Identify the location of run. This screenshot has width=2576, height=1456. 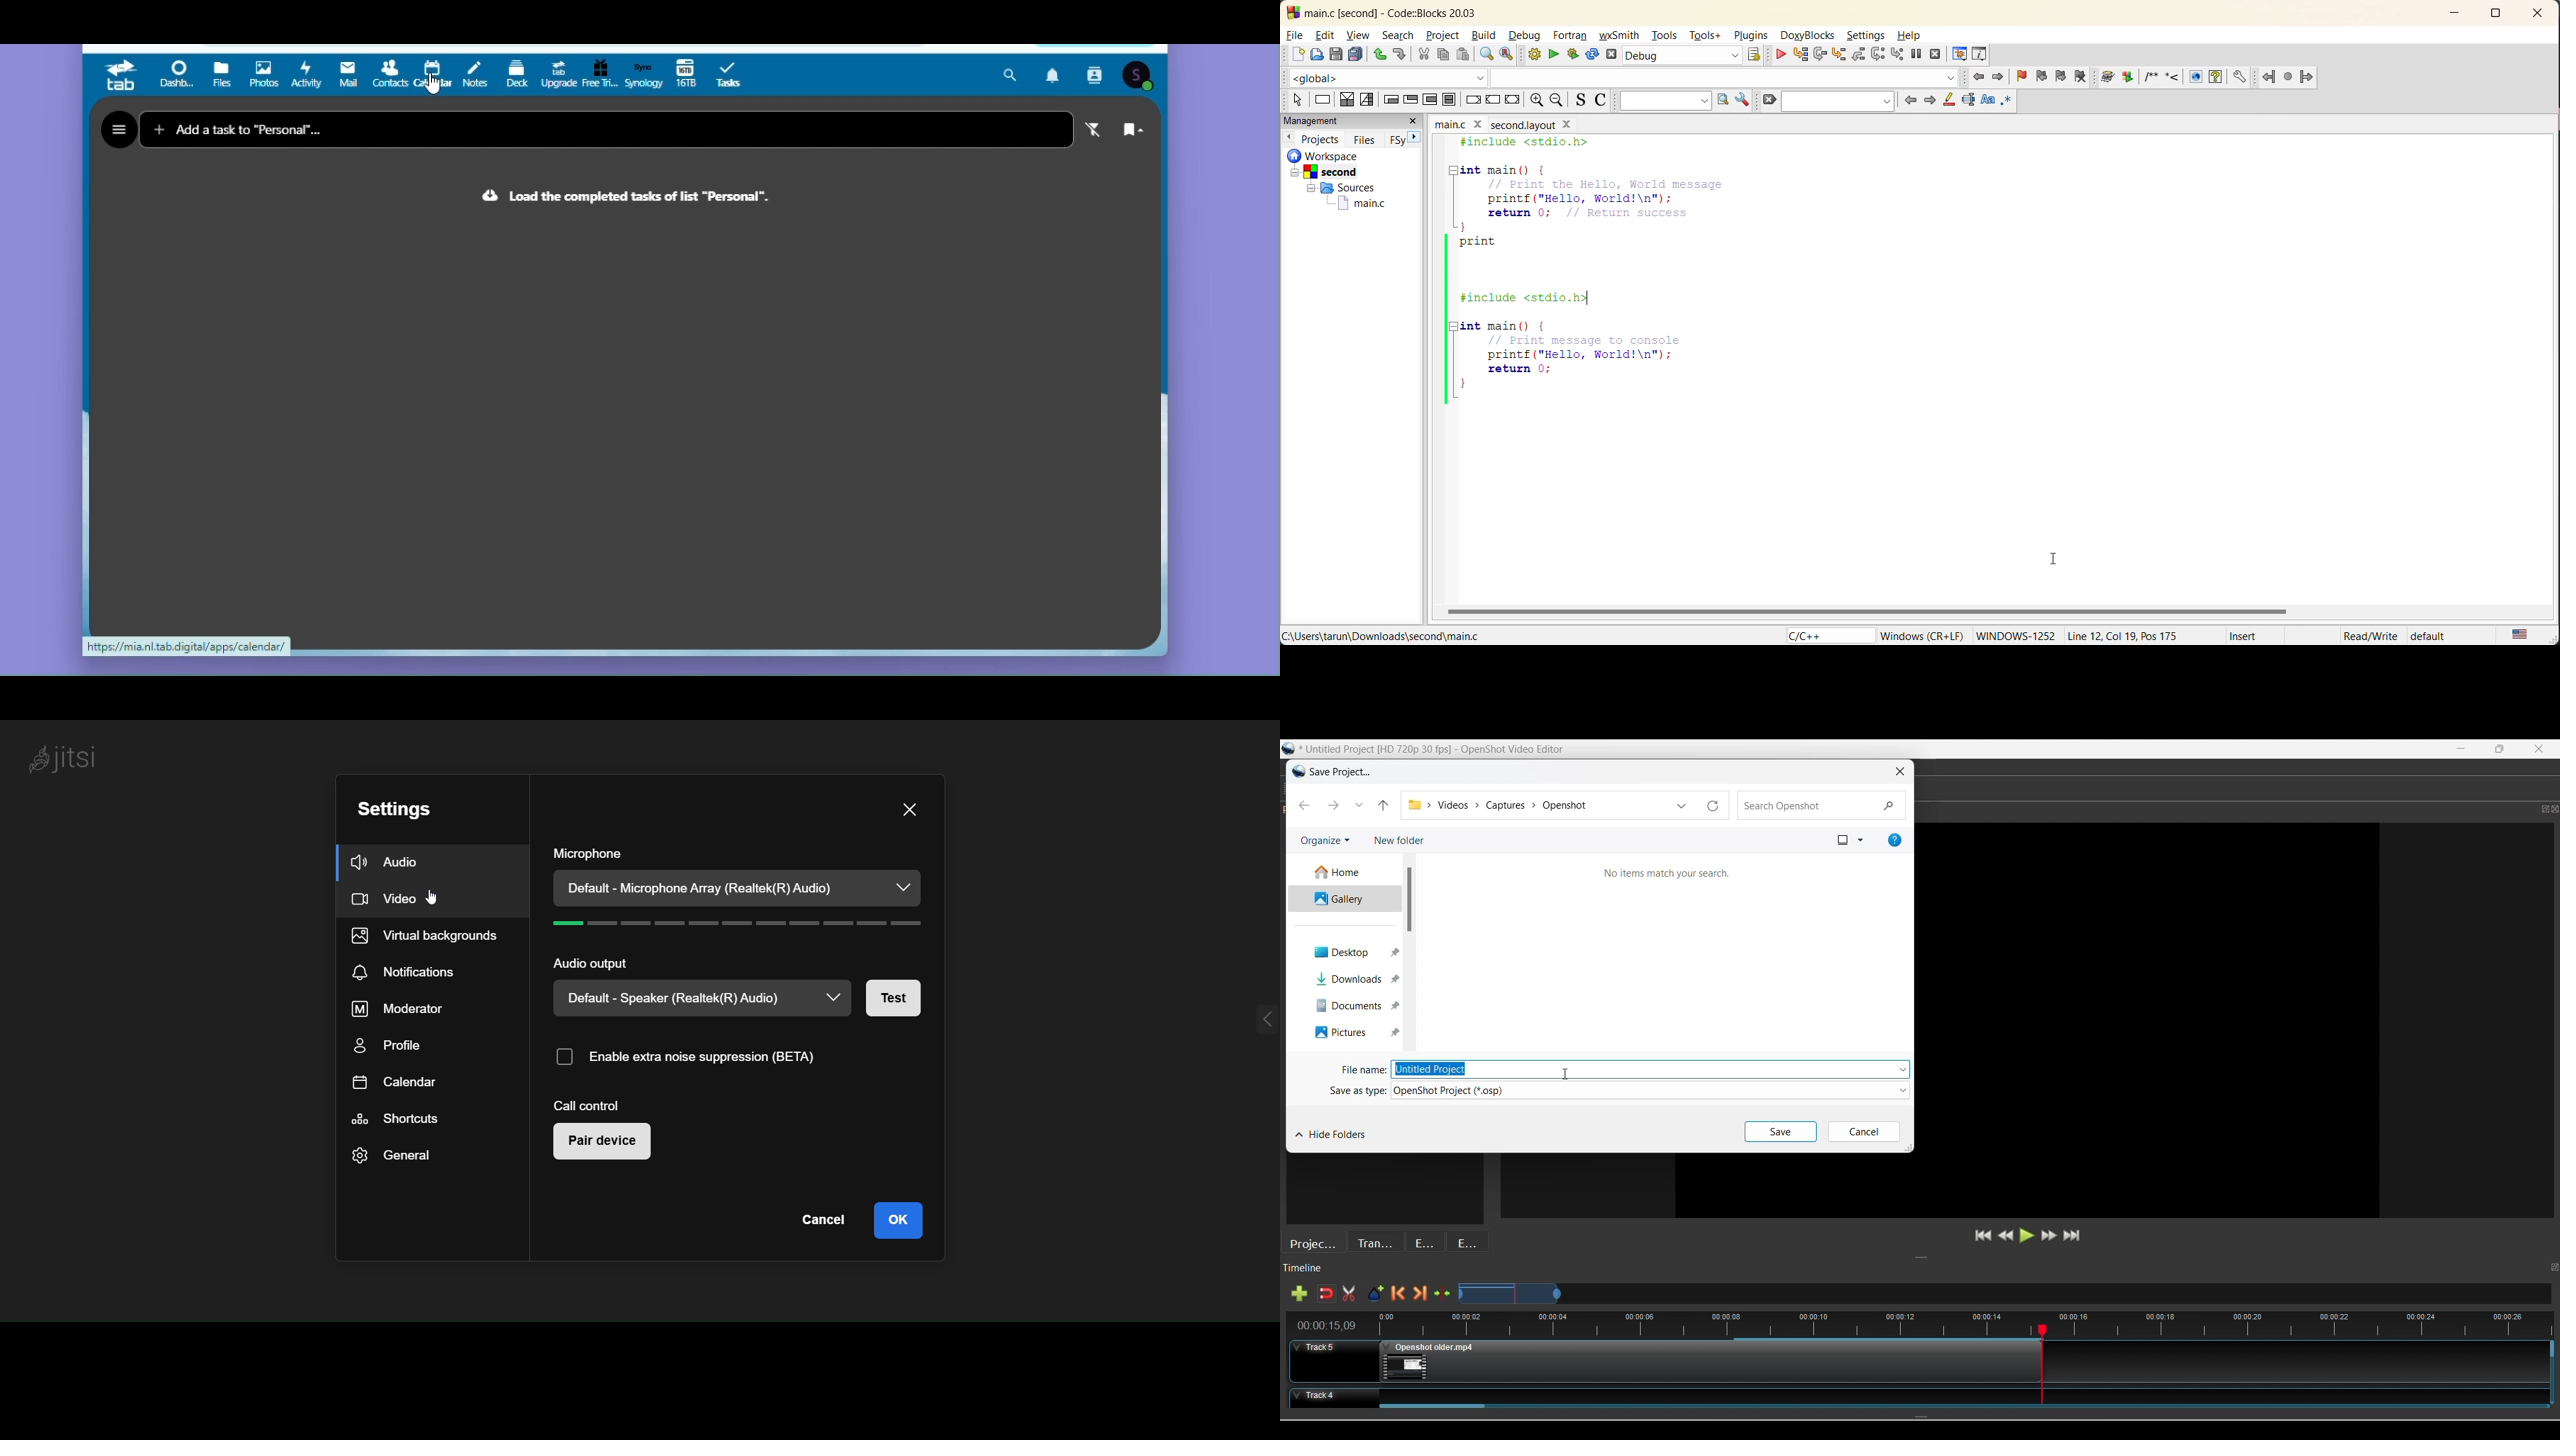
(1552, 55).